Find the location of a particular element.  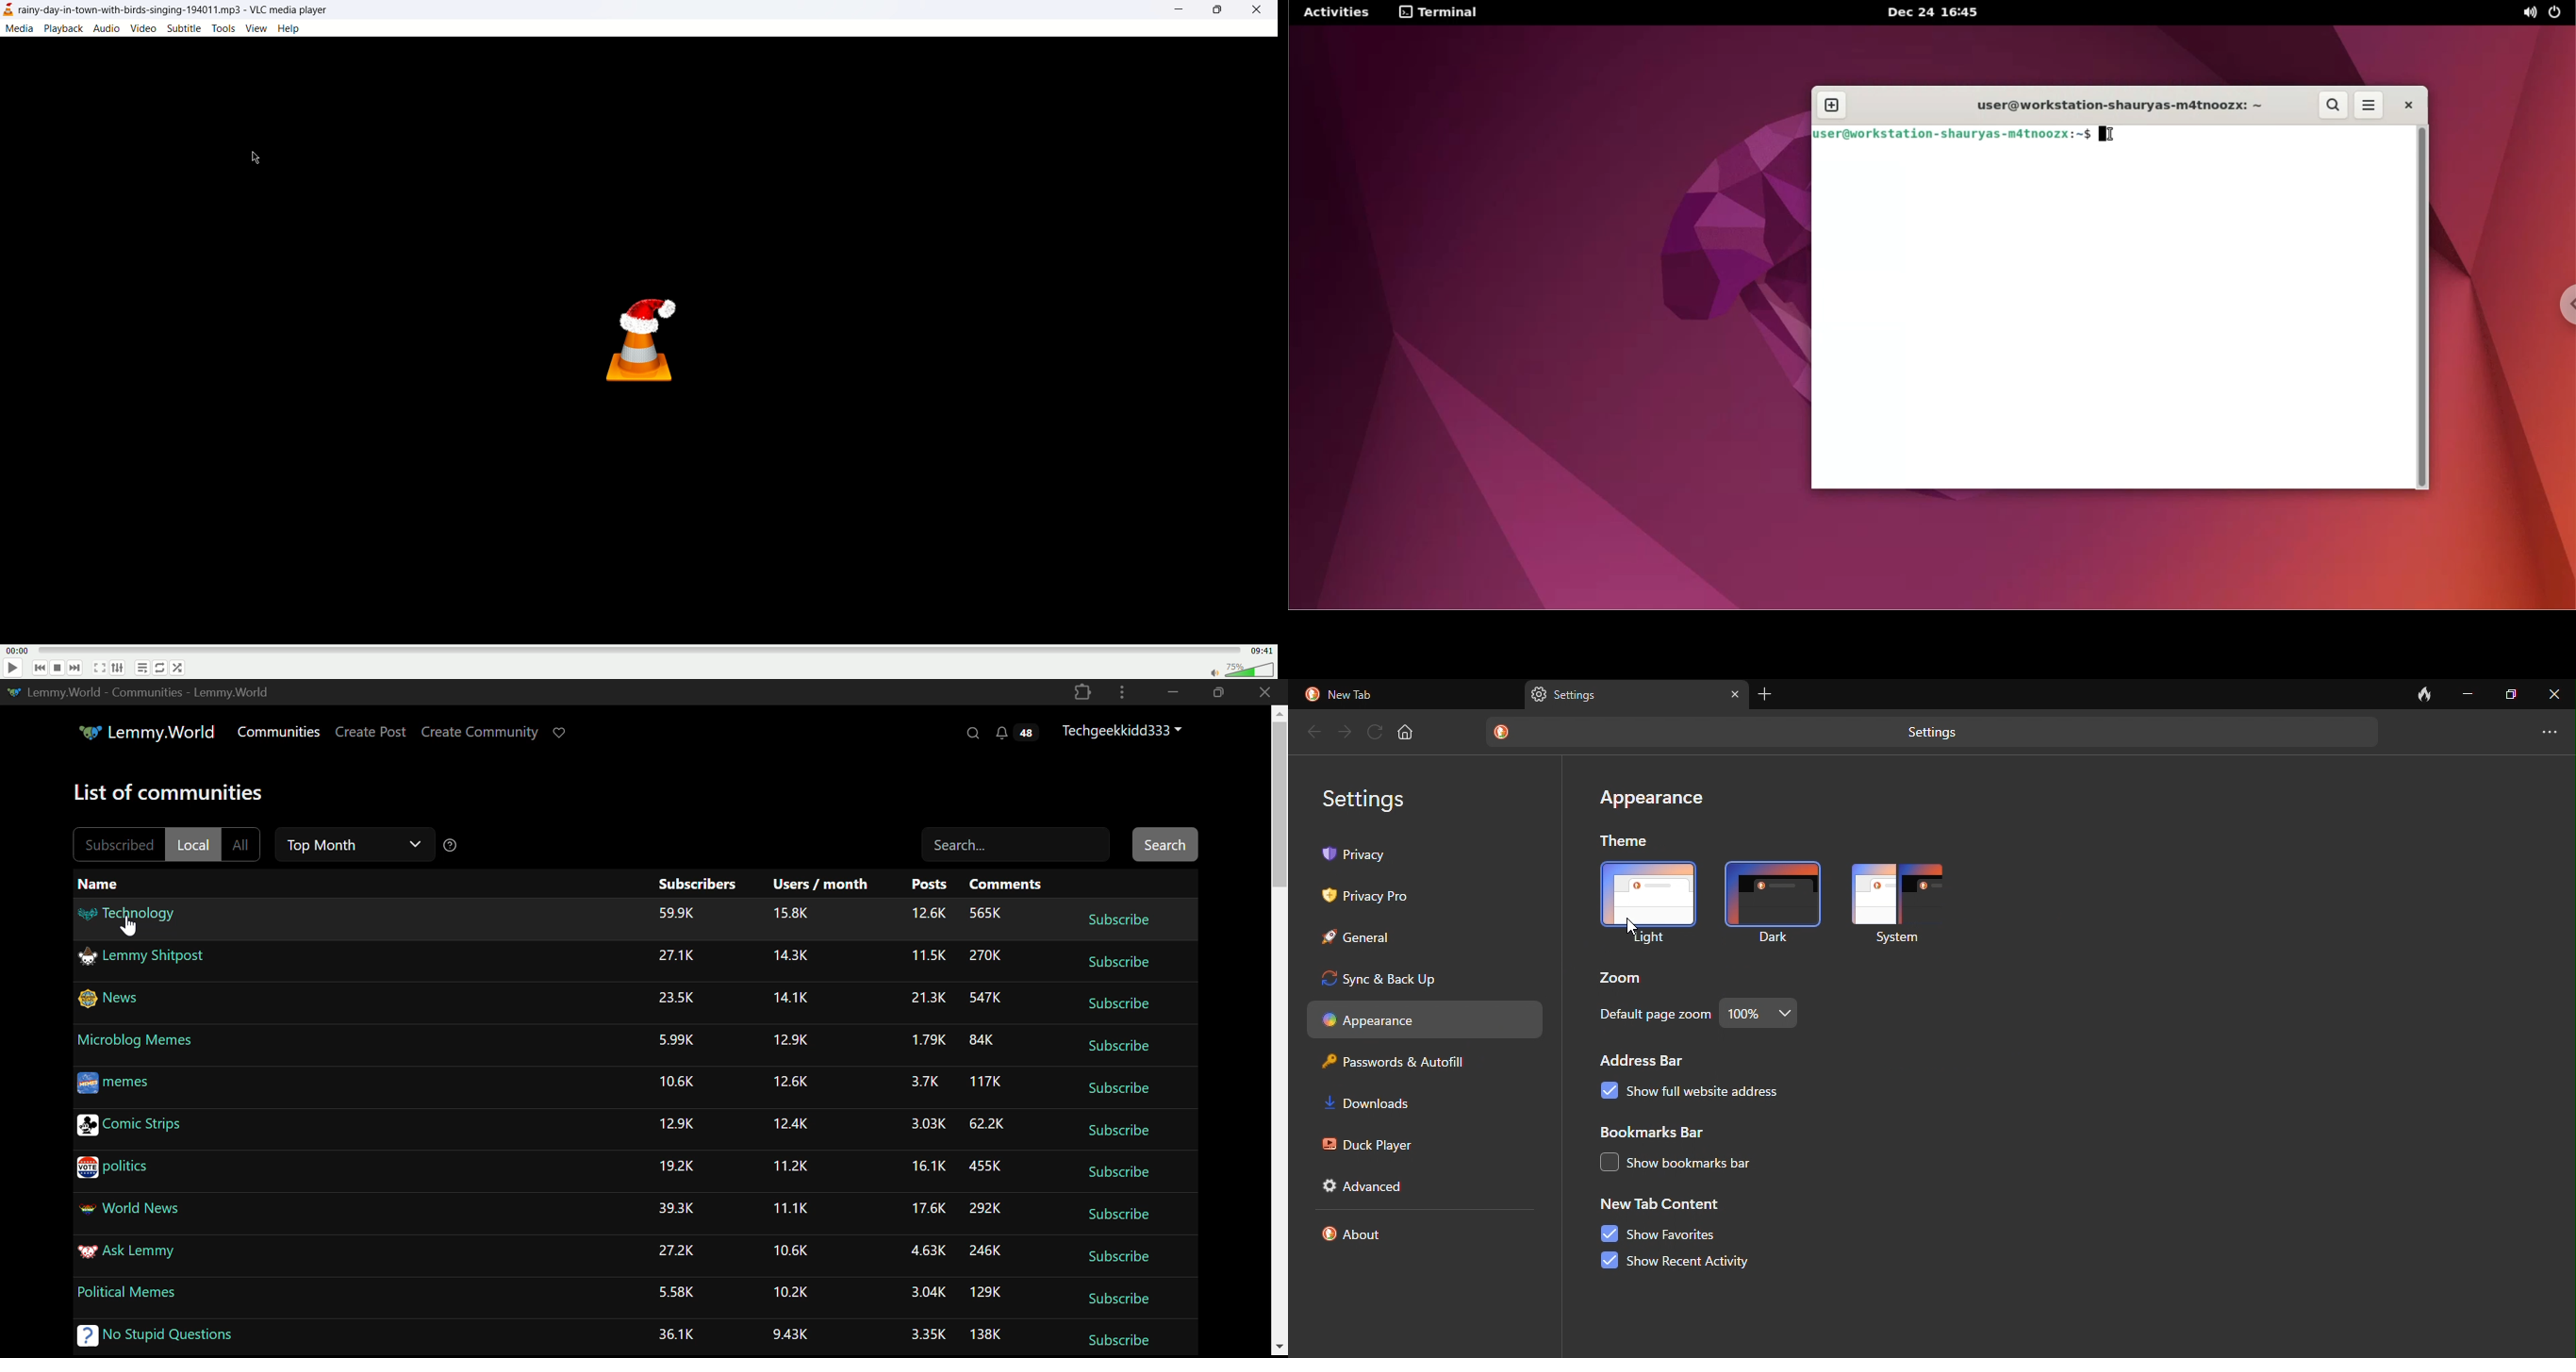

memes is located at coordinates (112, 1082).